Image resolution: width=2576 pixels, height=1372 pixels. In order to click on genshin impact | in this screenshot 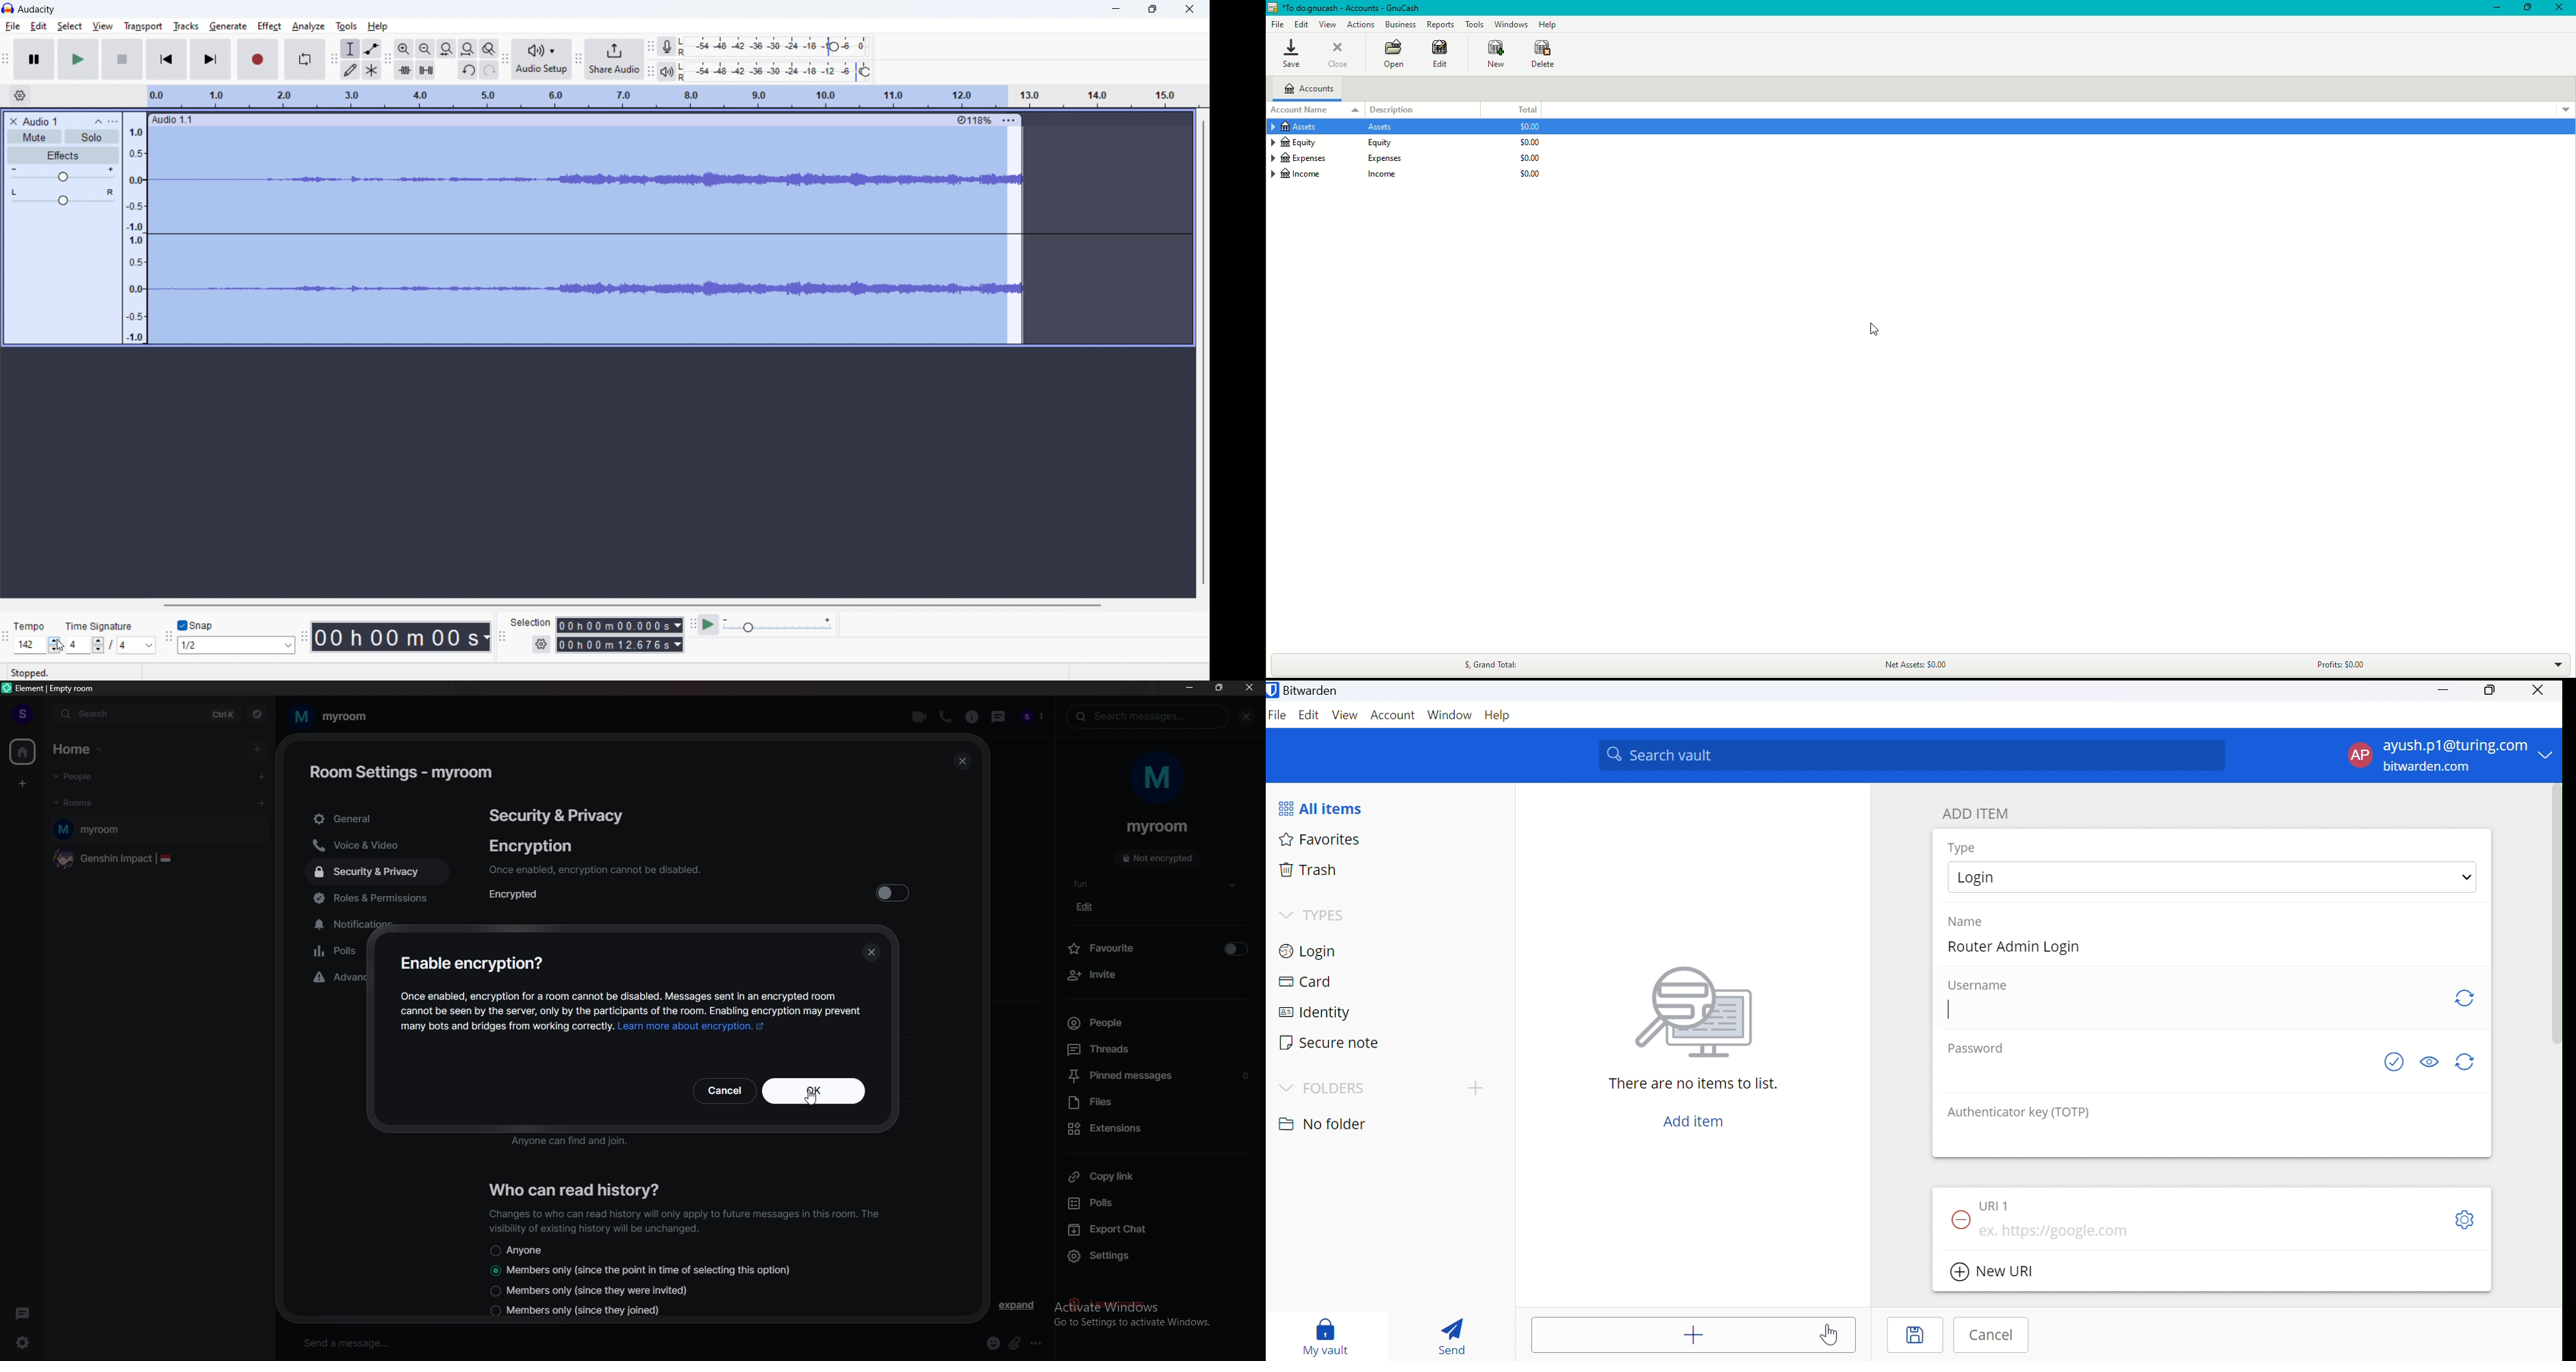, I will do `click(158, 861)`.